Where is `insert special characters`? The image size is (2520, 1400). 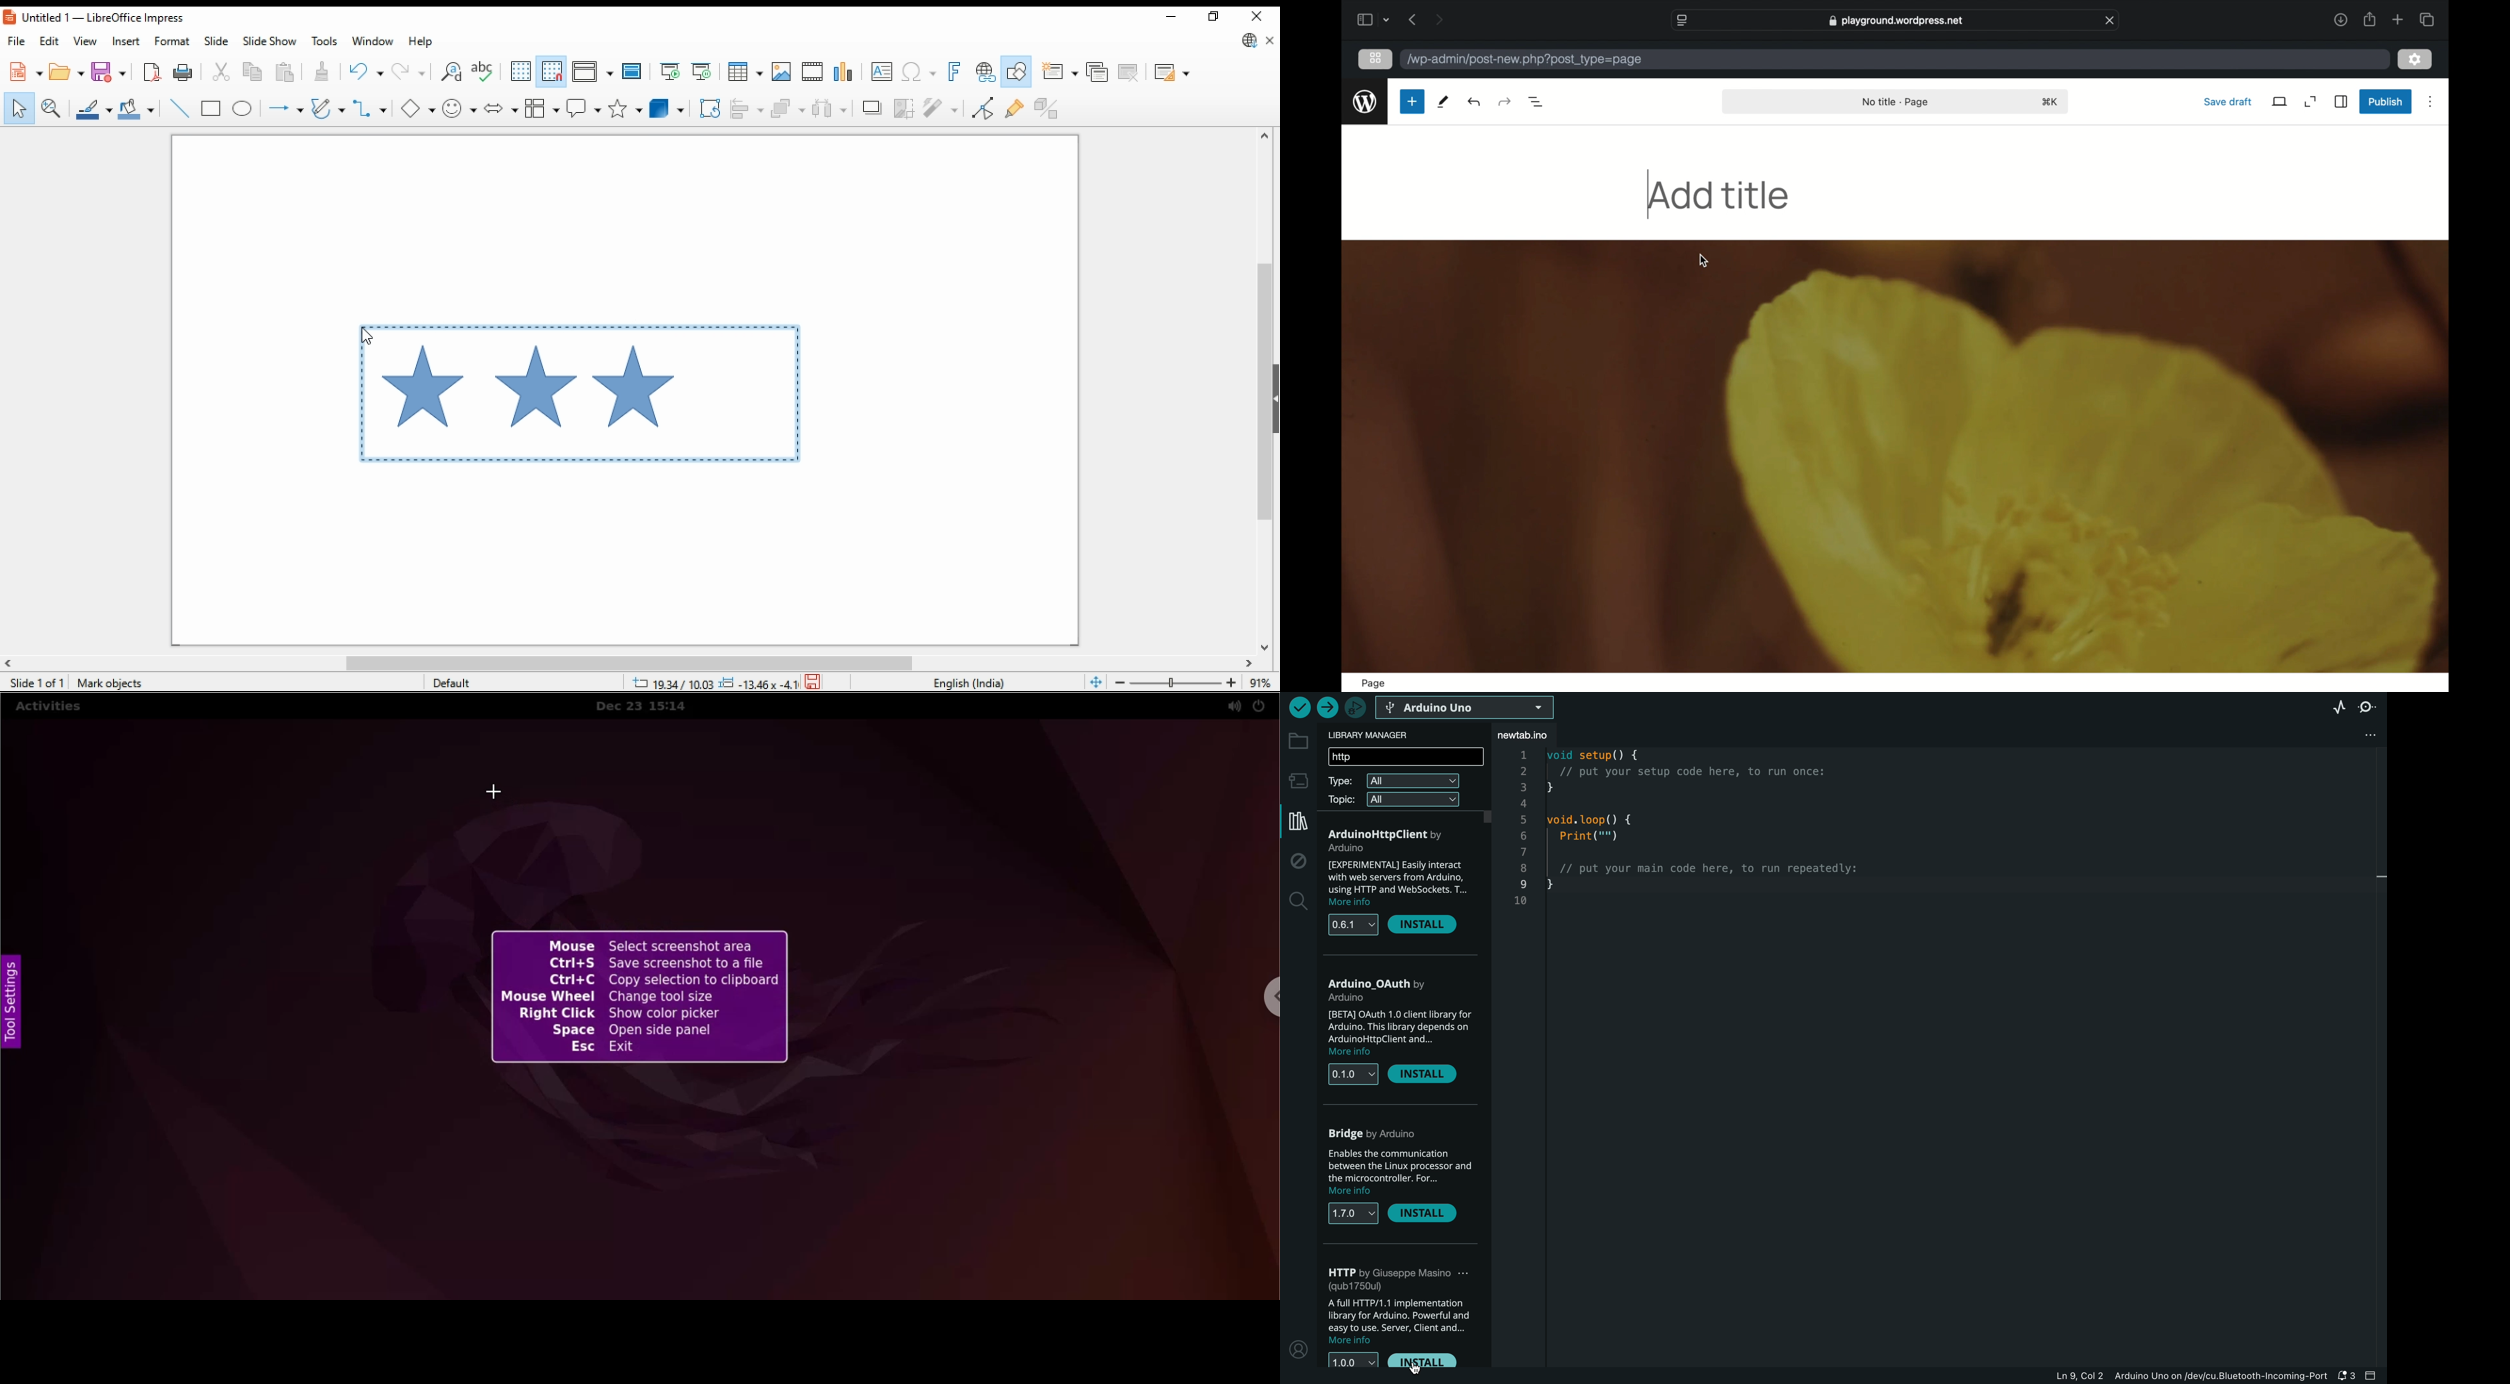
insert special characters is located at coordinates (919, 72).